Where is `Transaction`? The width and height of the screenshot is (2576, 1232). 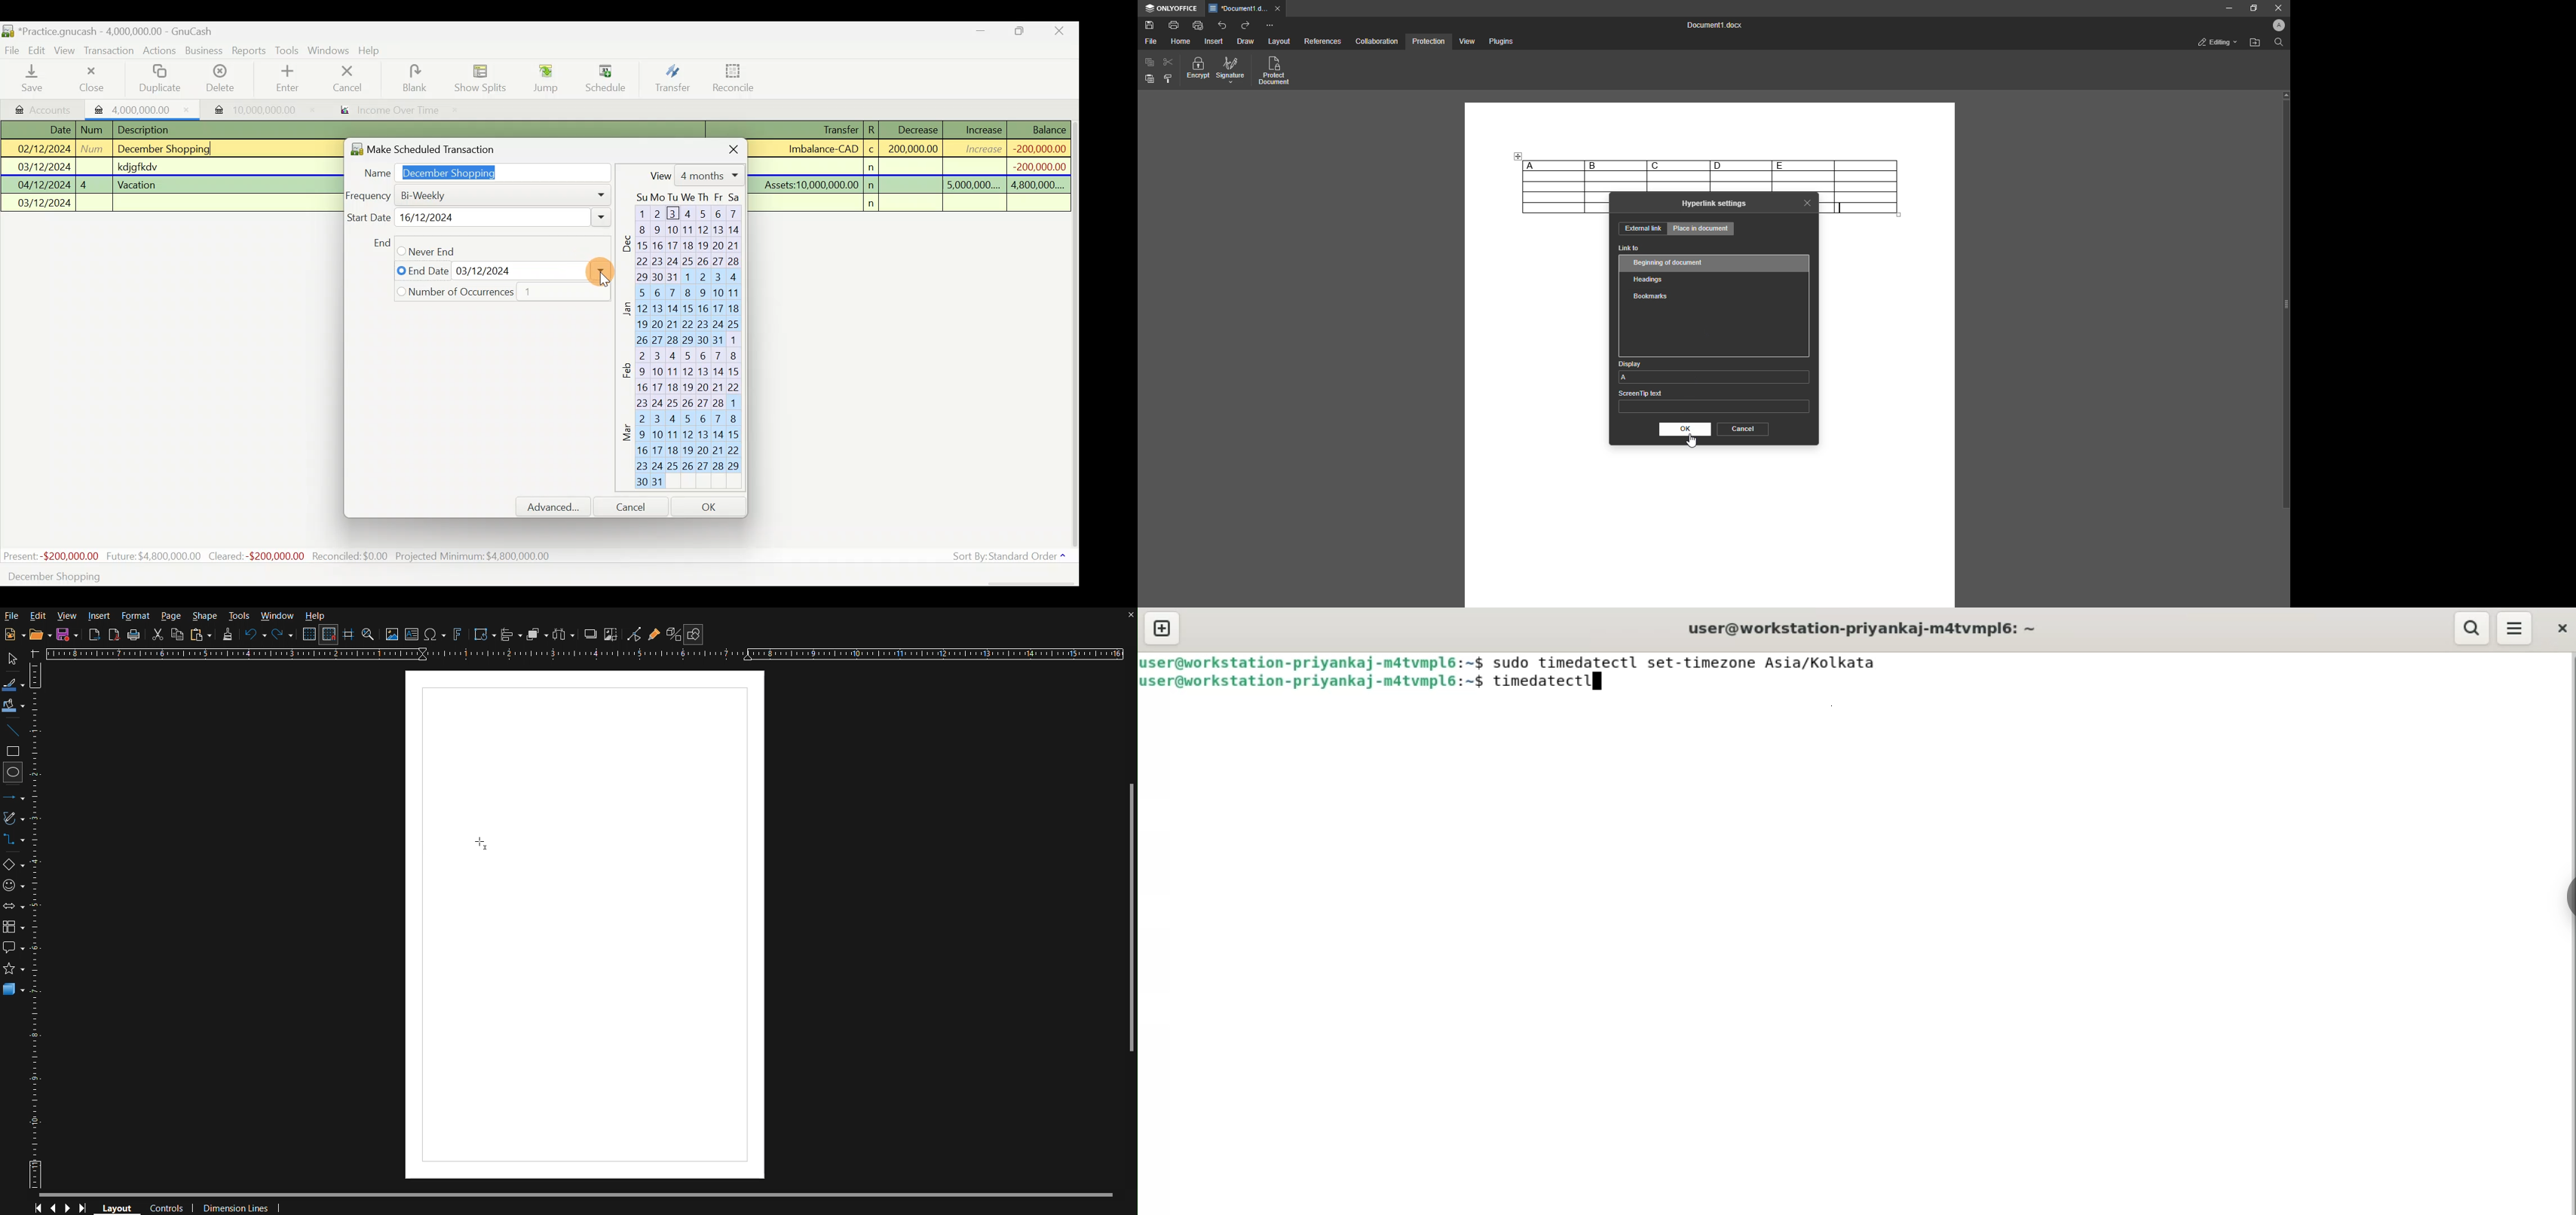
Transaction is located at coordinates (110, 51).